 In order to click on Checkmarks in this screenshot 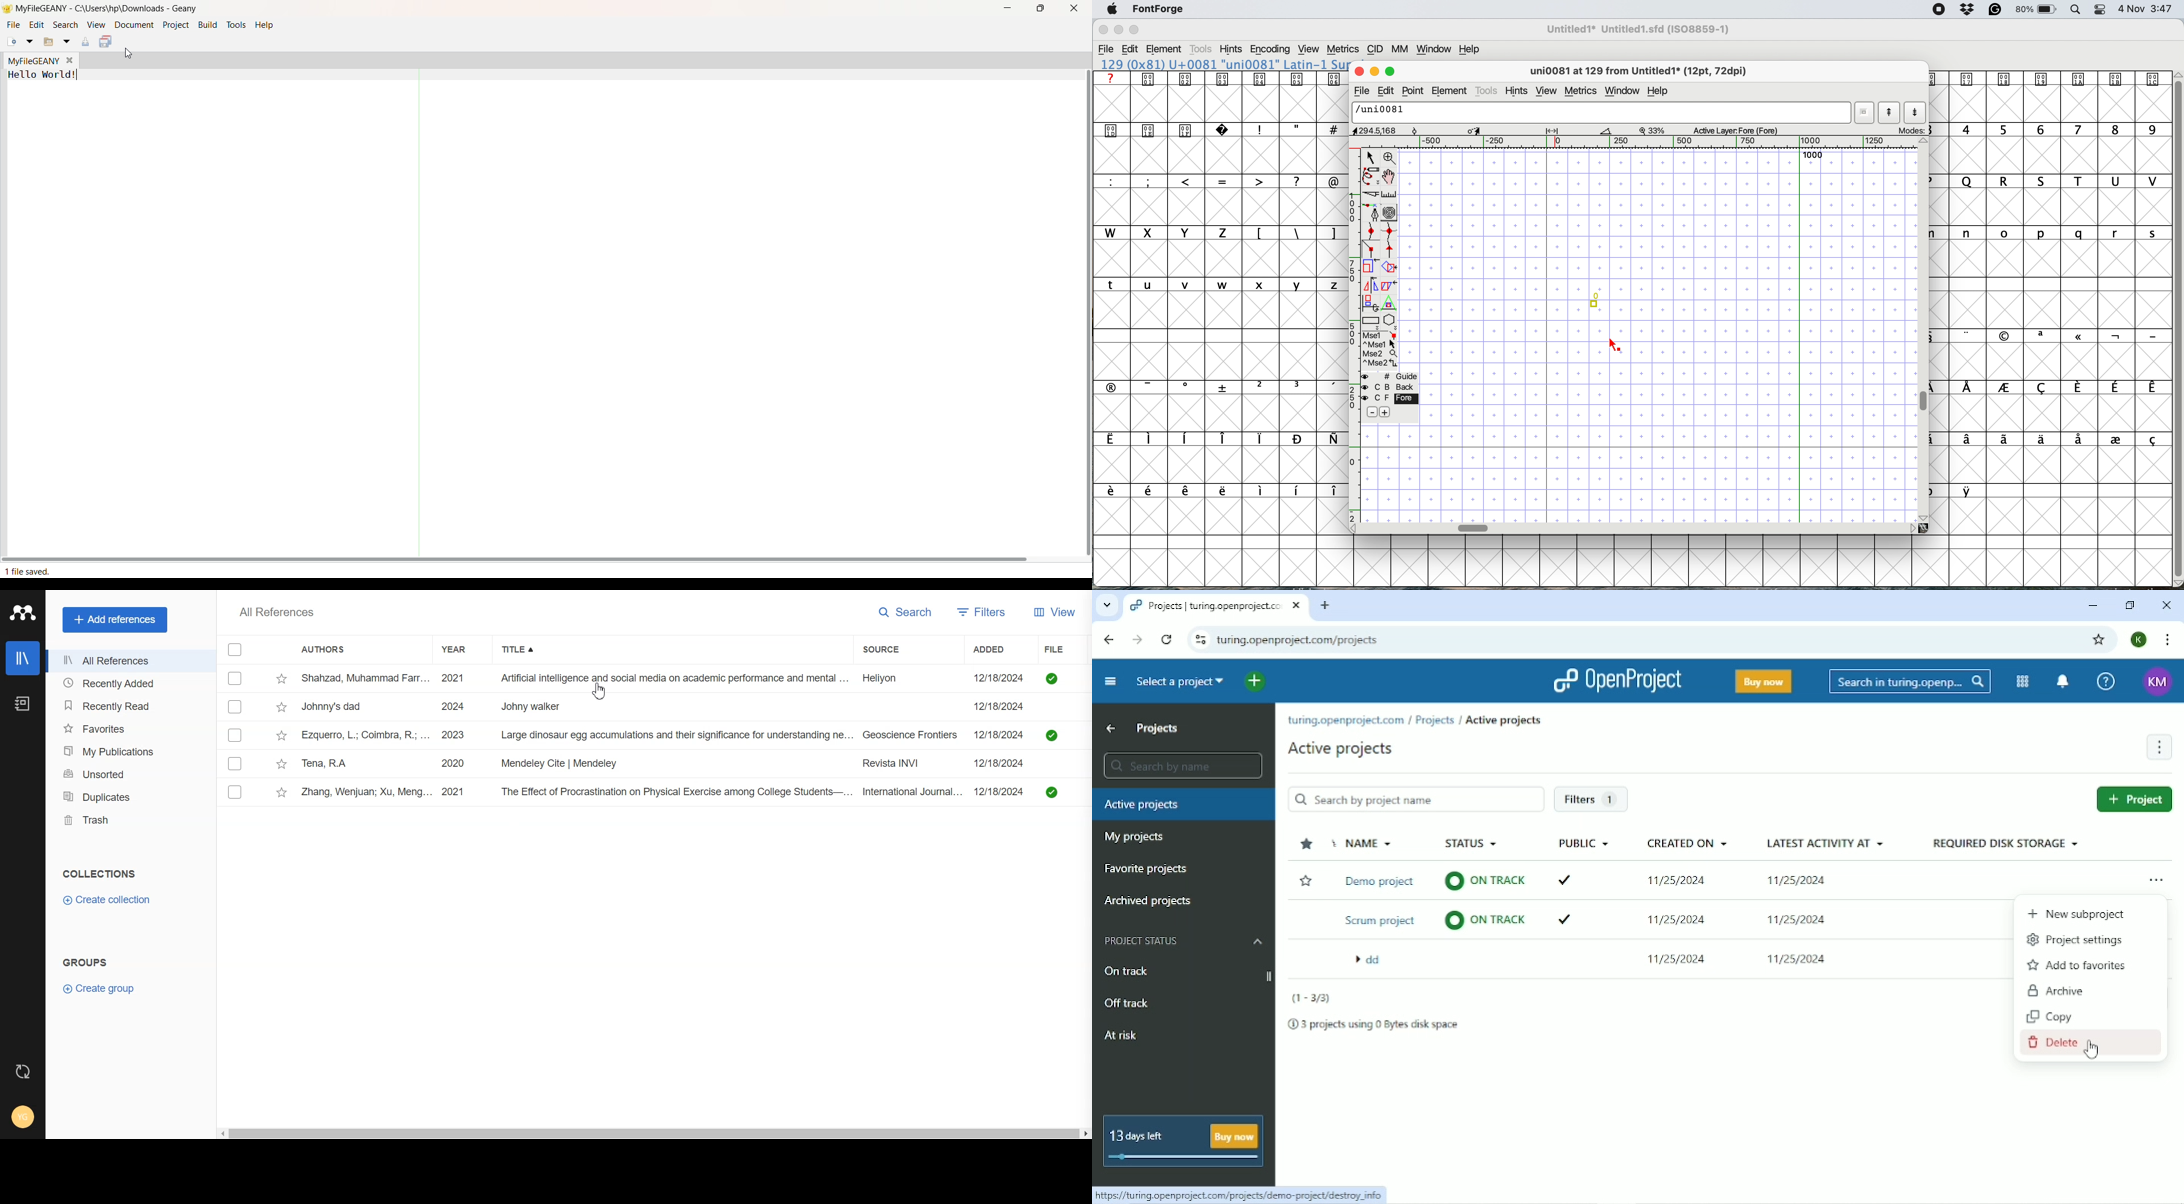, I will do `click(235, 792)`.